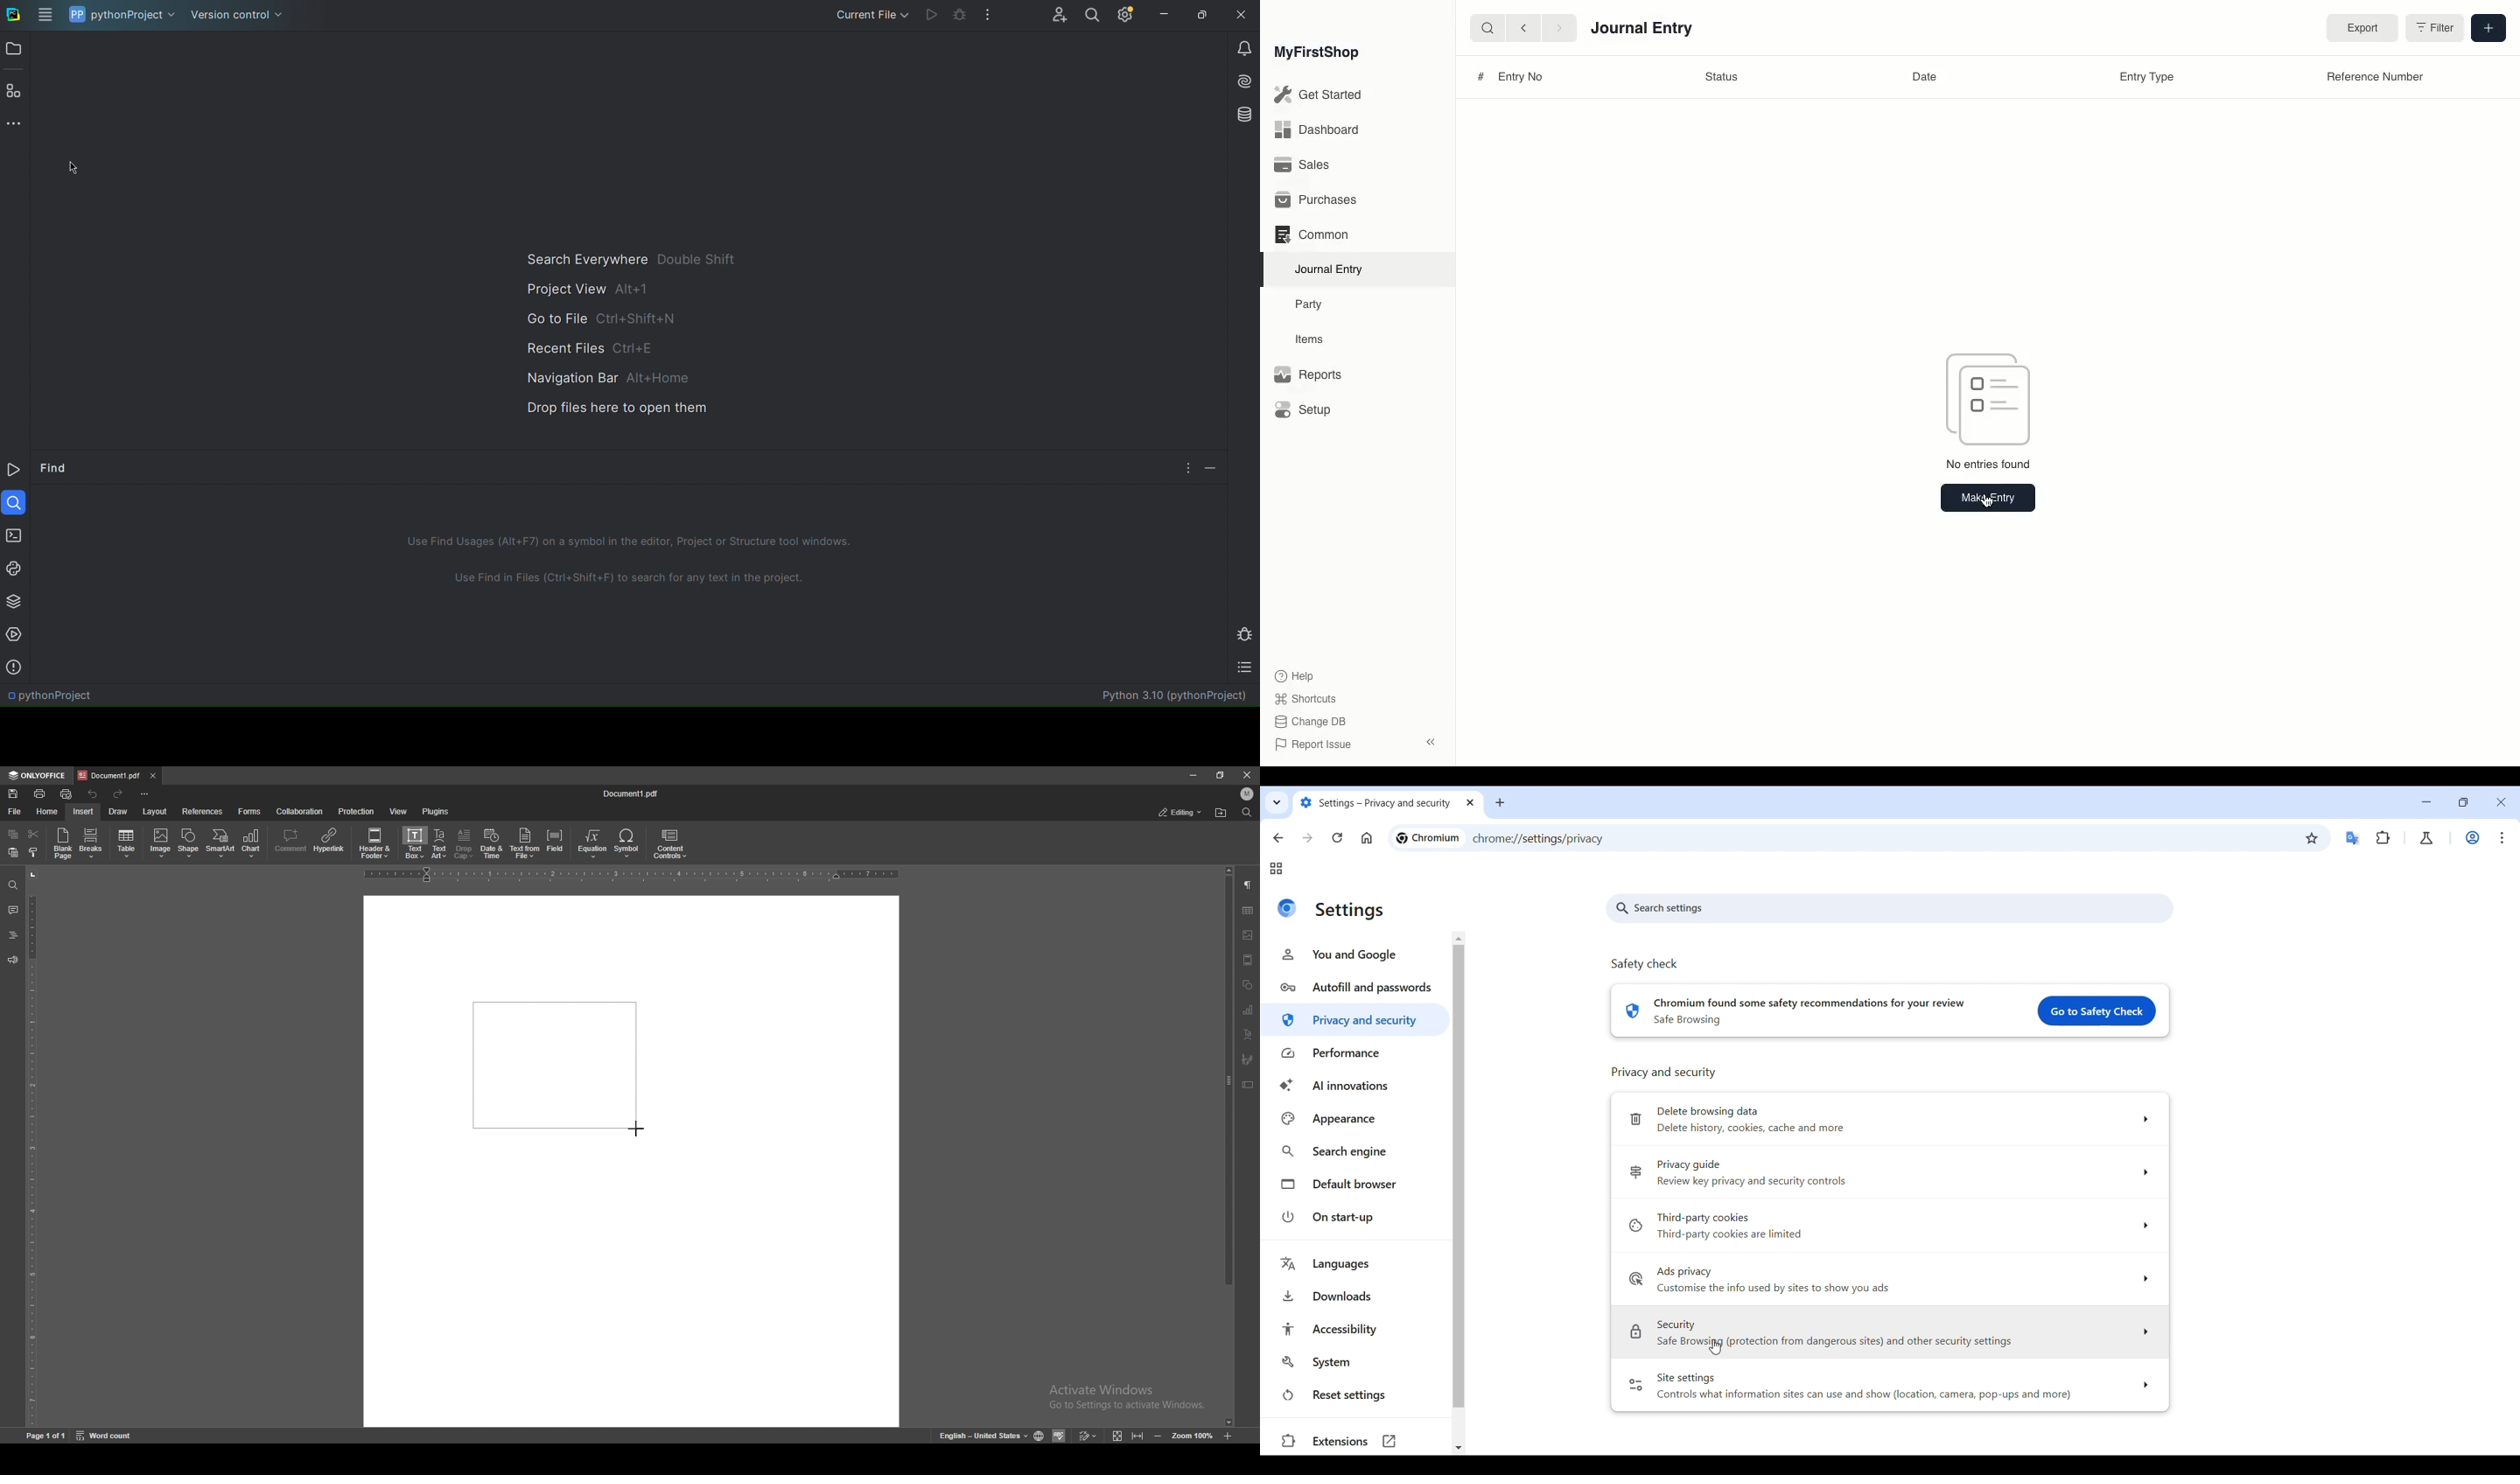 The width and height of the screenshot is (2520, 1484). Describe the element at coordinates (525, 842) in the screenshot. I see `text from file` at that location.